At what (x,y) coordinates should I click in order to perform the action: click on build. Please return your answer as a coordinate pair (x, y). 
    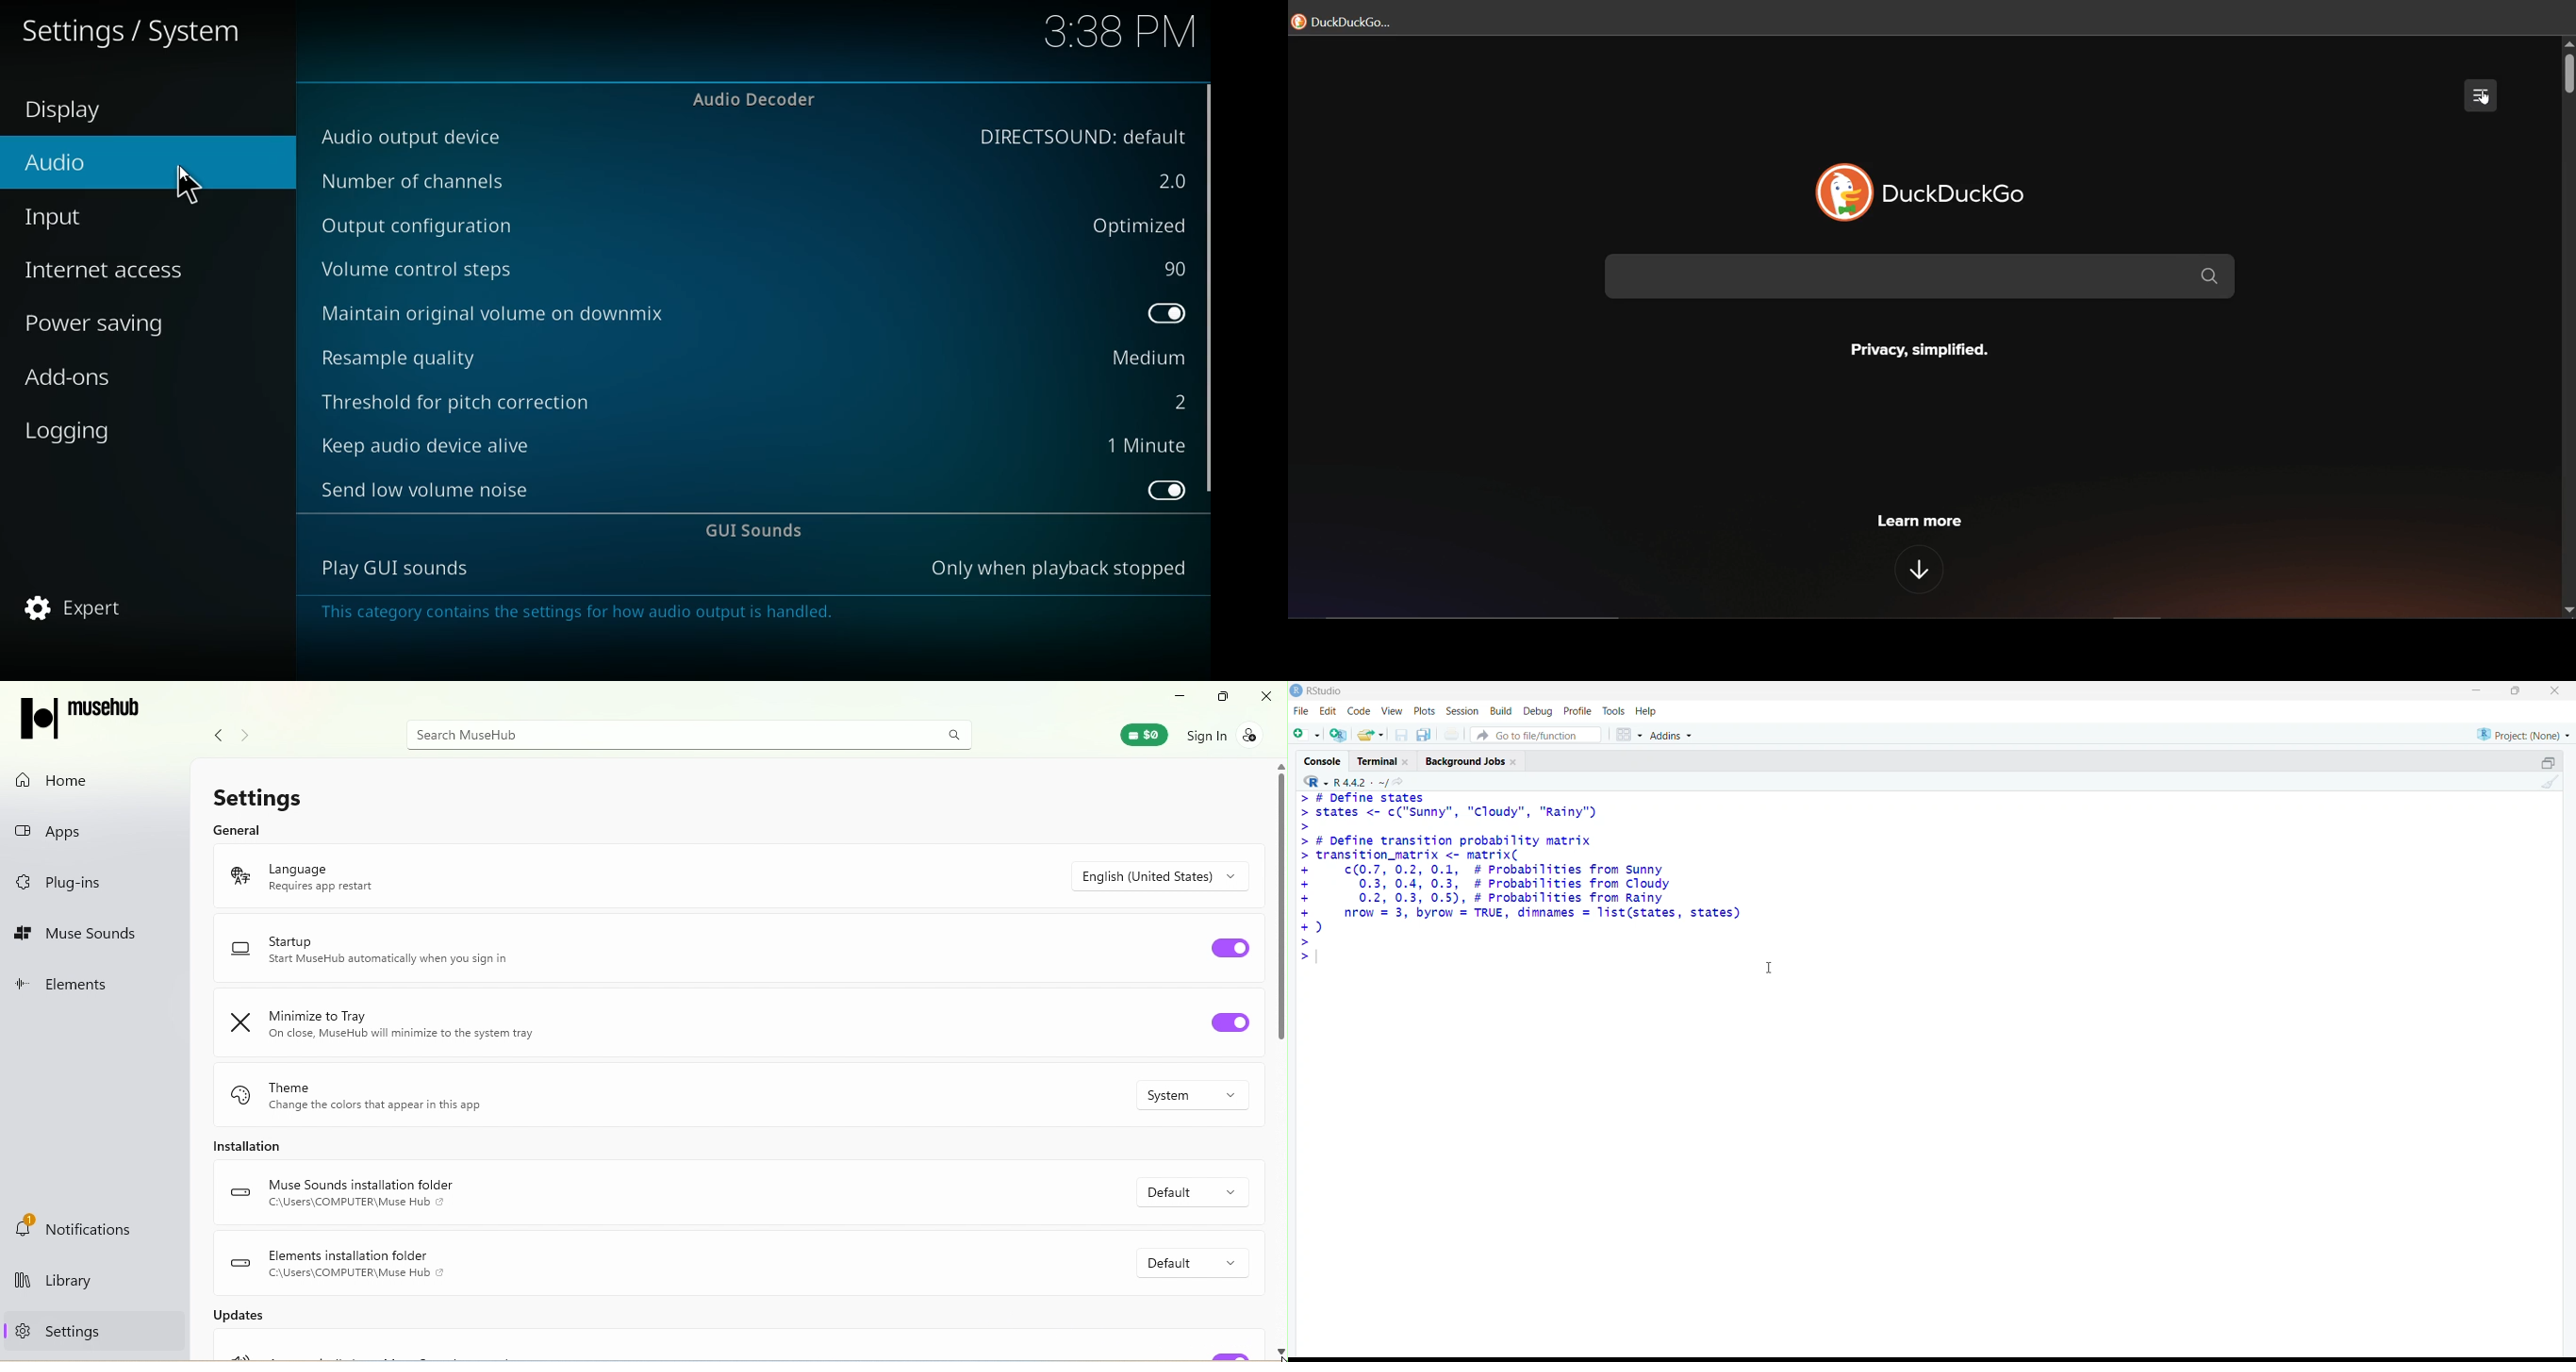
    Looking at the image, I should click on (1501, 711).